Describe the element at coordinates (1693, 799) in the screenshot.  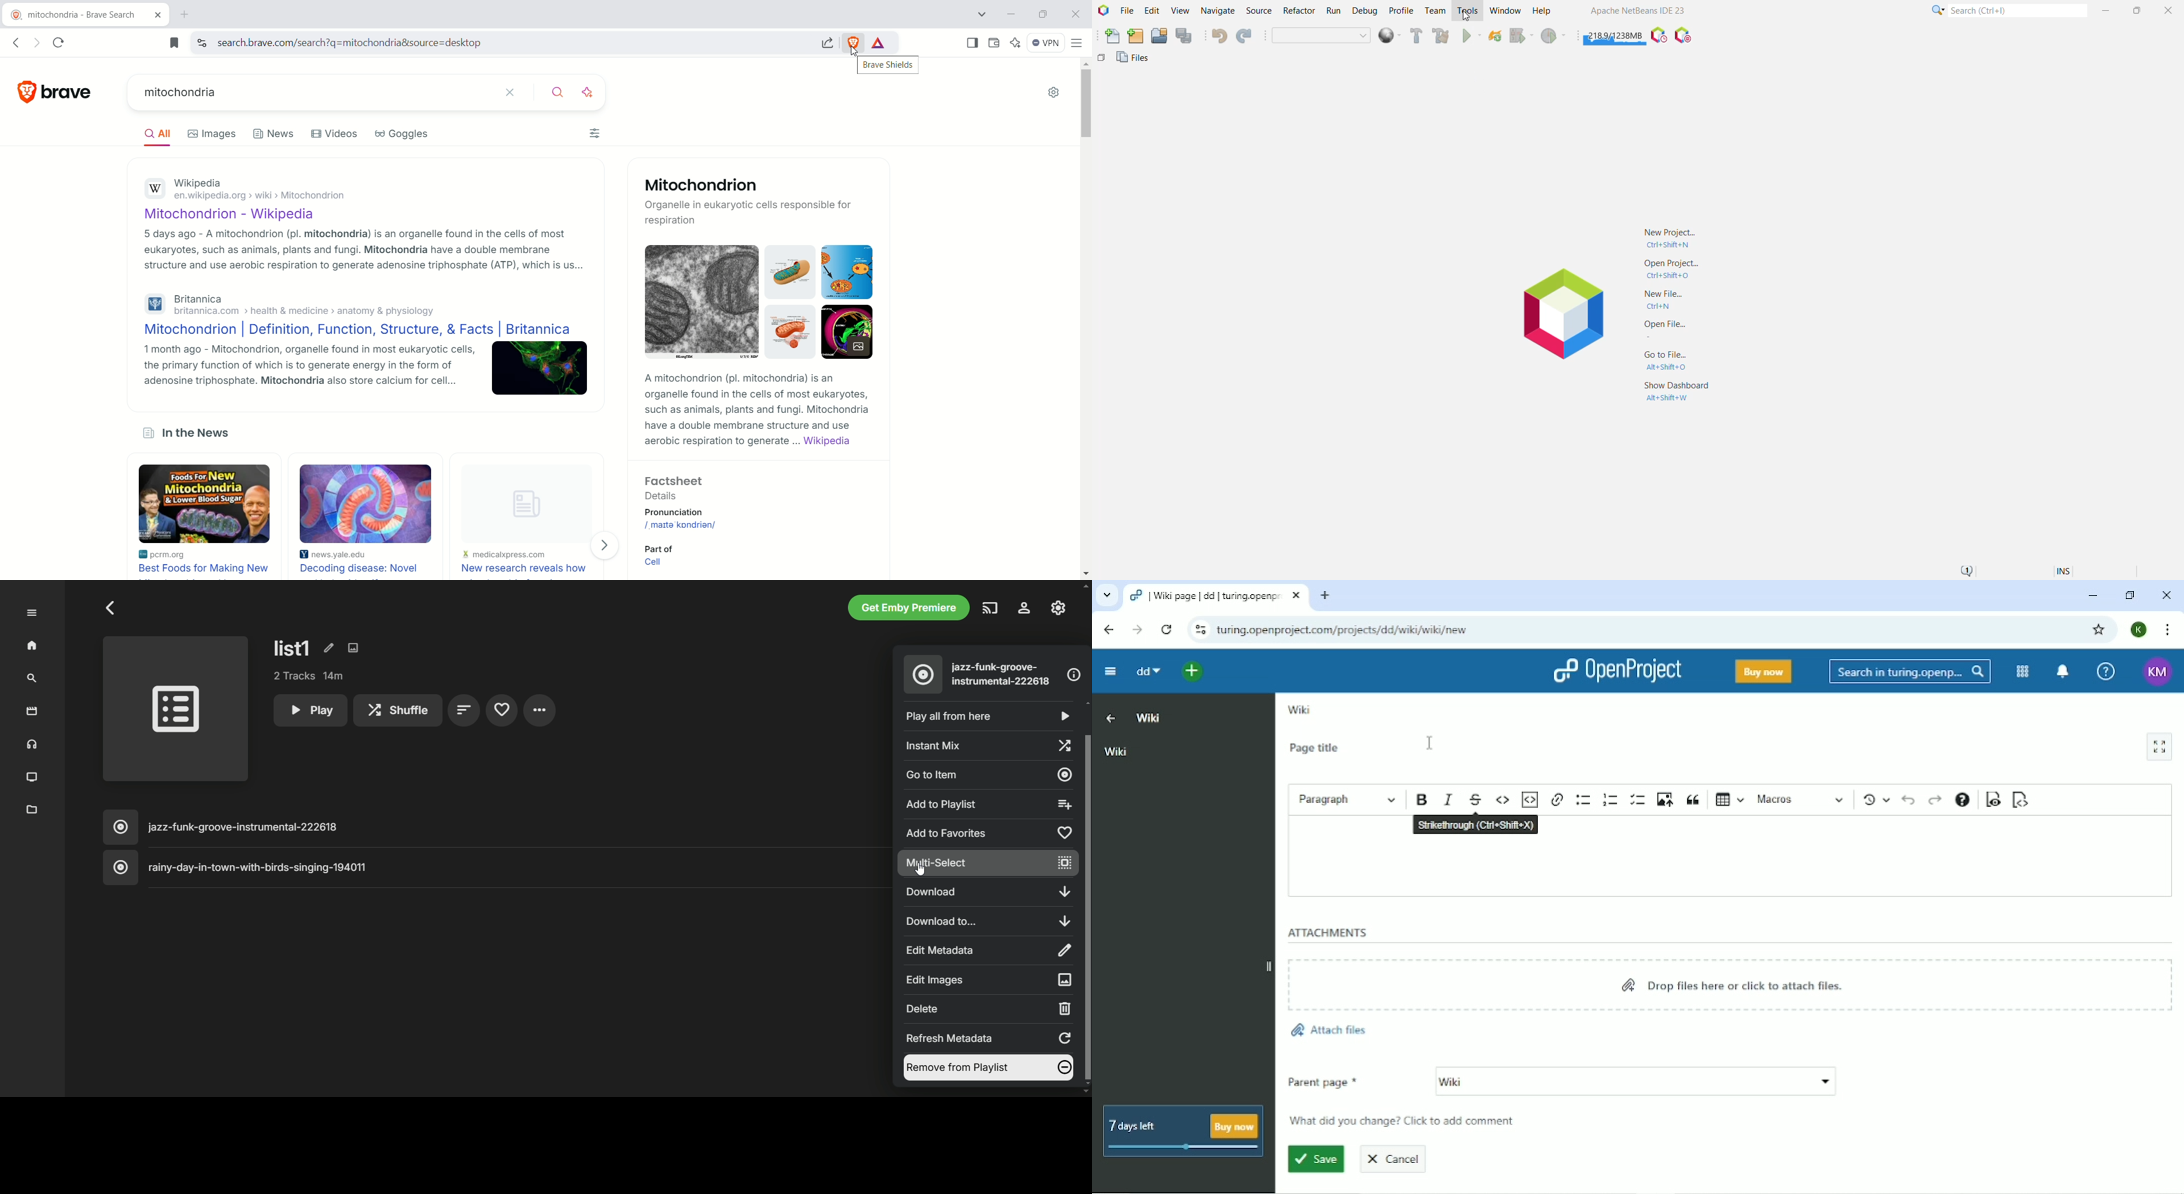
I see `Block quote` at that location.